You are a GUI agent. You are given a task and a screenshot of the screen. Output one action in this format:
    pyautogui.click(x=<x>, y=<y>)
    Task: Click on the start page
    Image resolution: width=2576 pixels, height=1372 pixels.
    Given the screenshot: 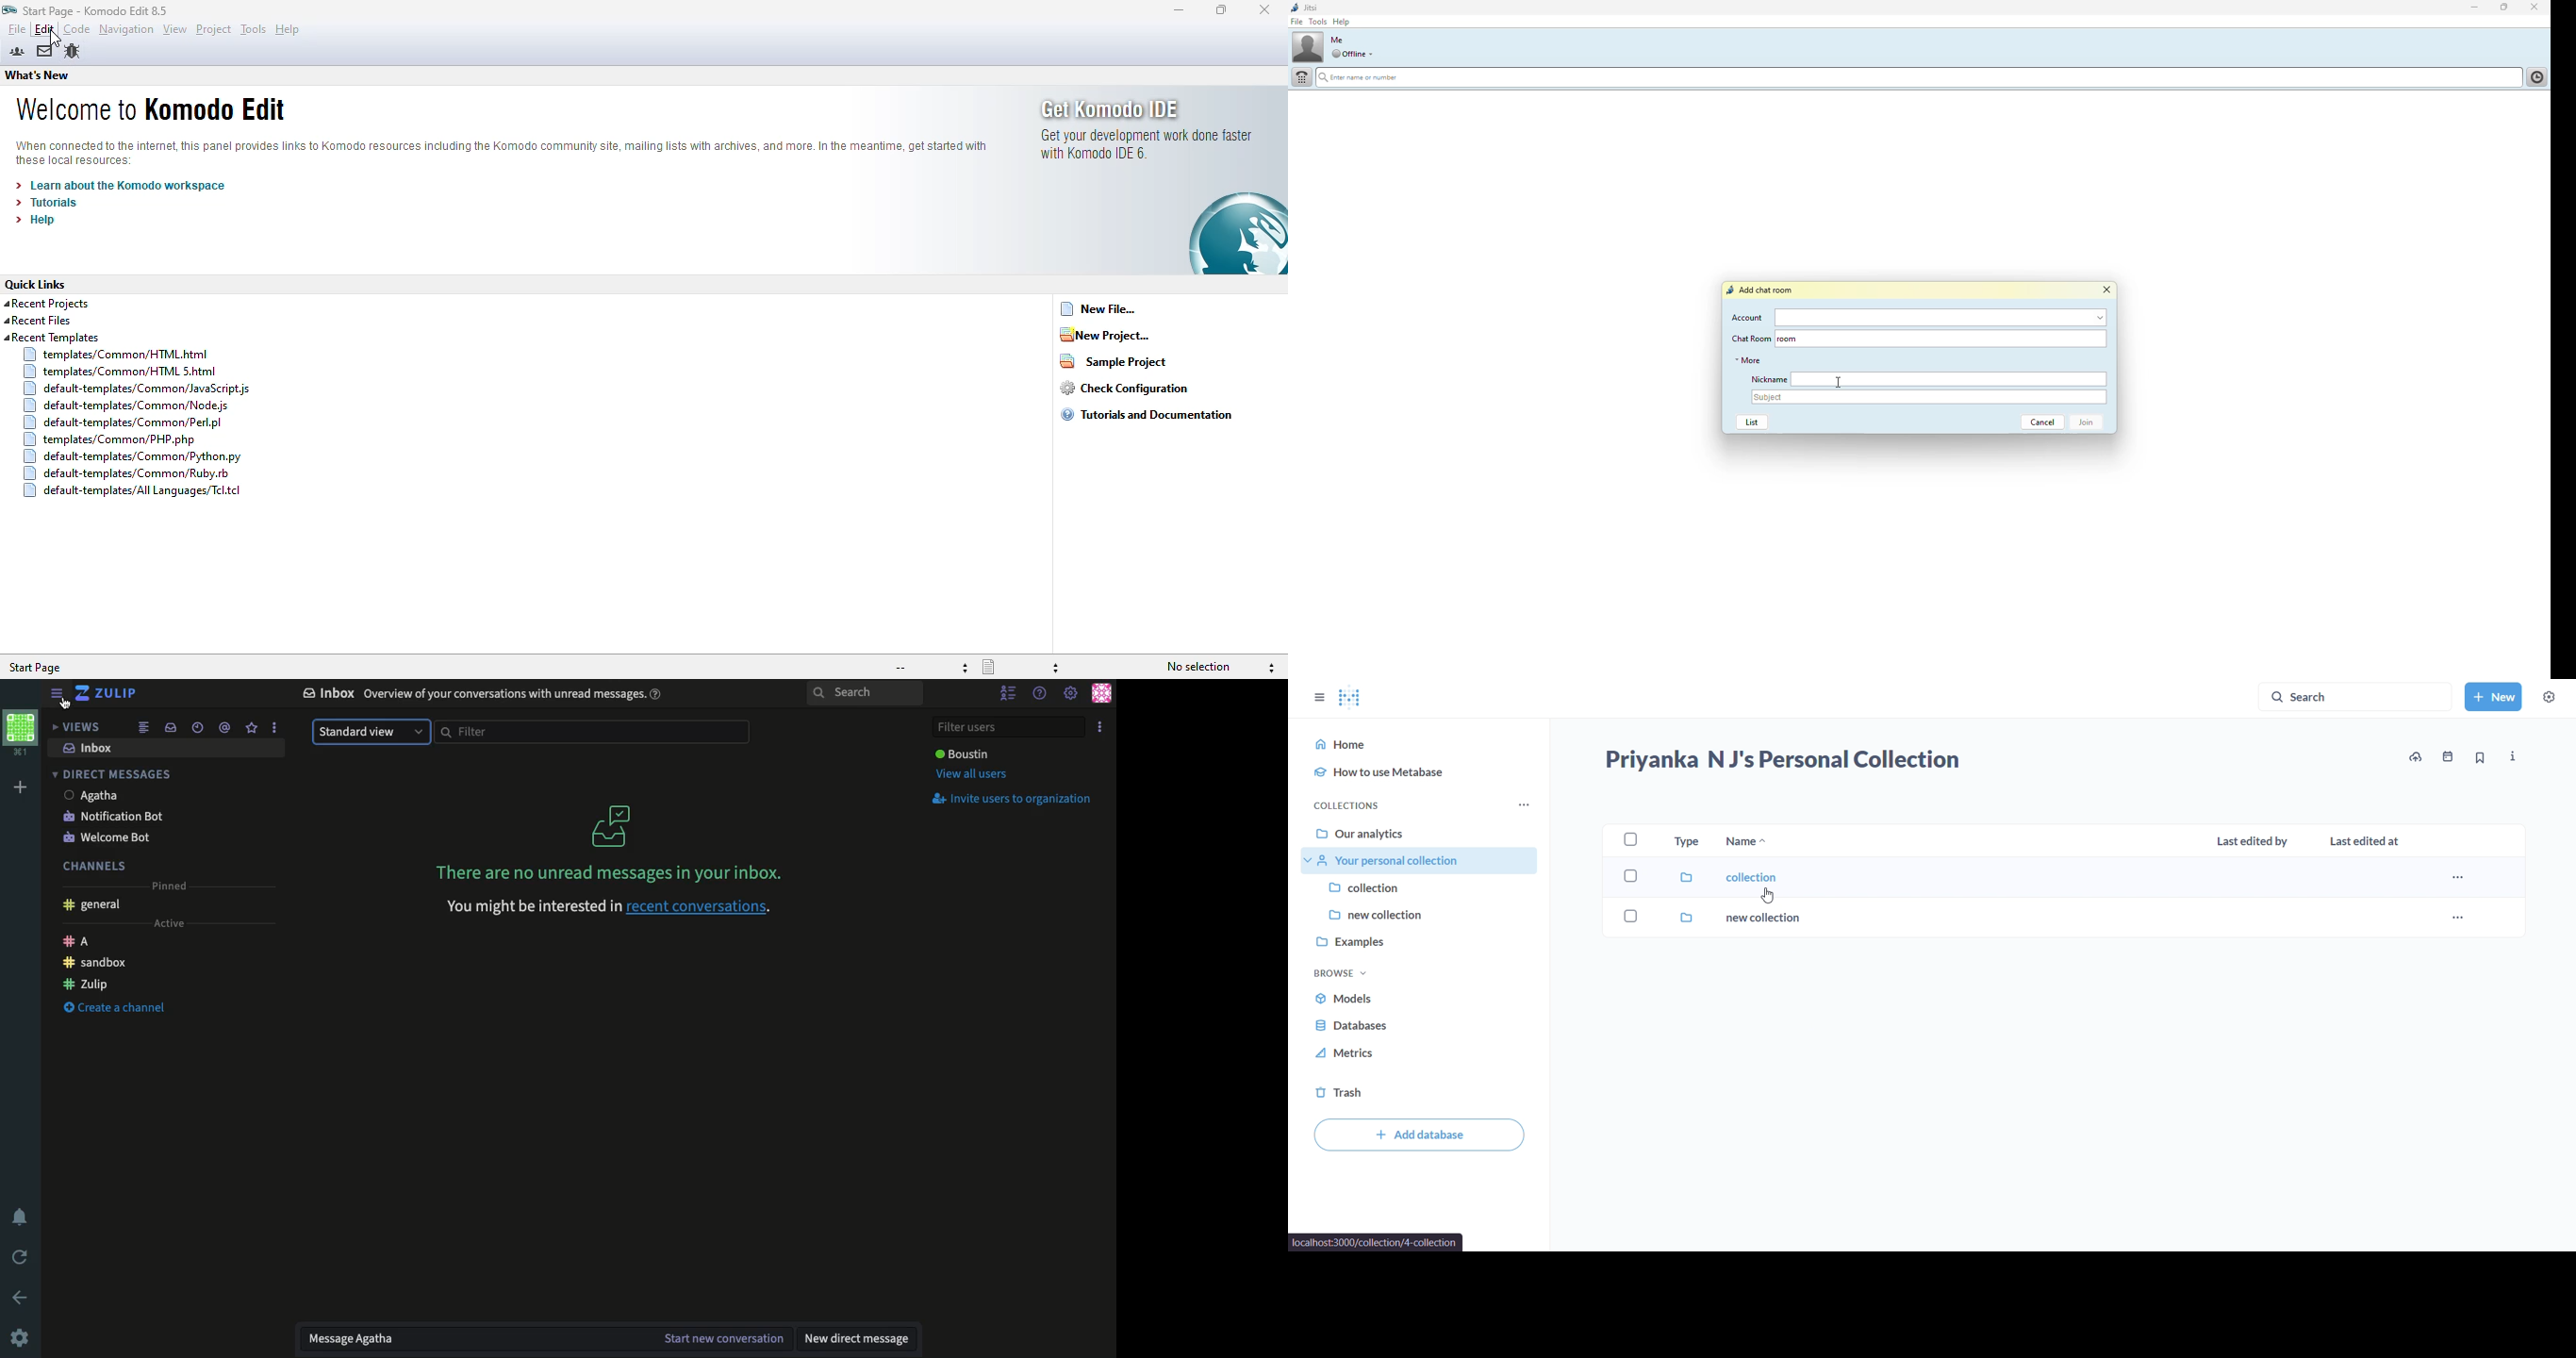 What is the action you would take?
    pyautogui.click(x=96, y=11)
    